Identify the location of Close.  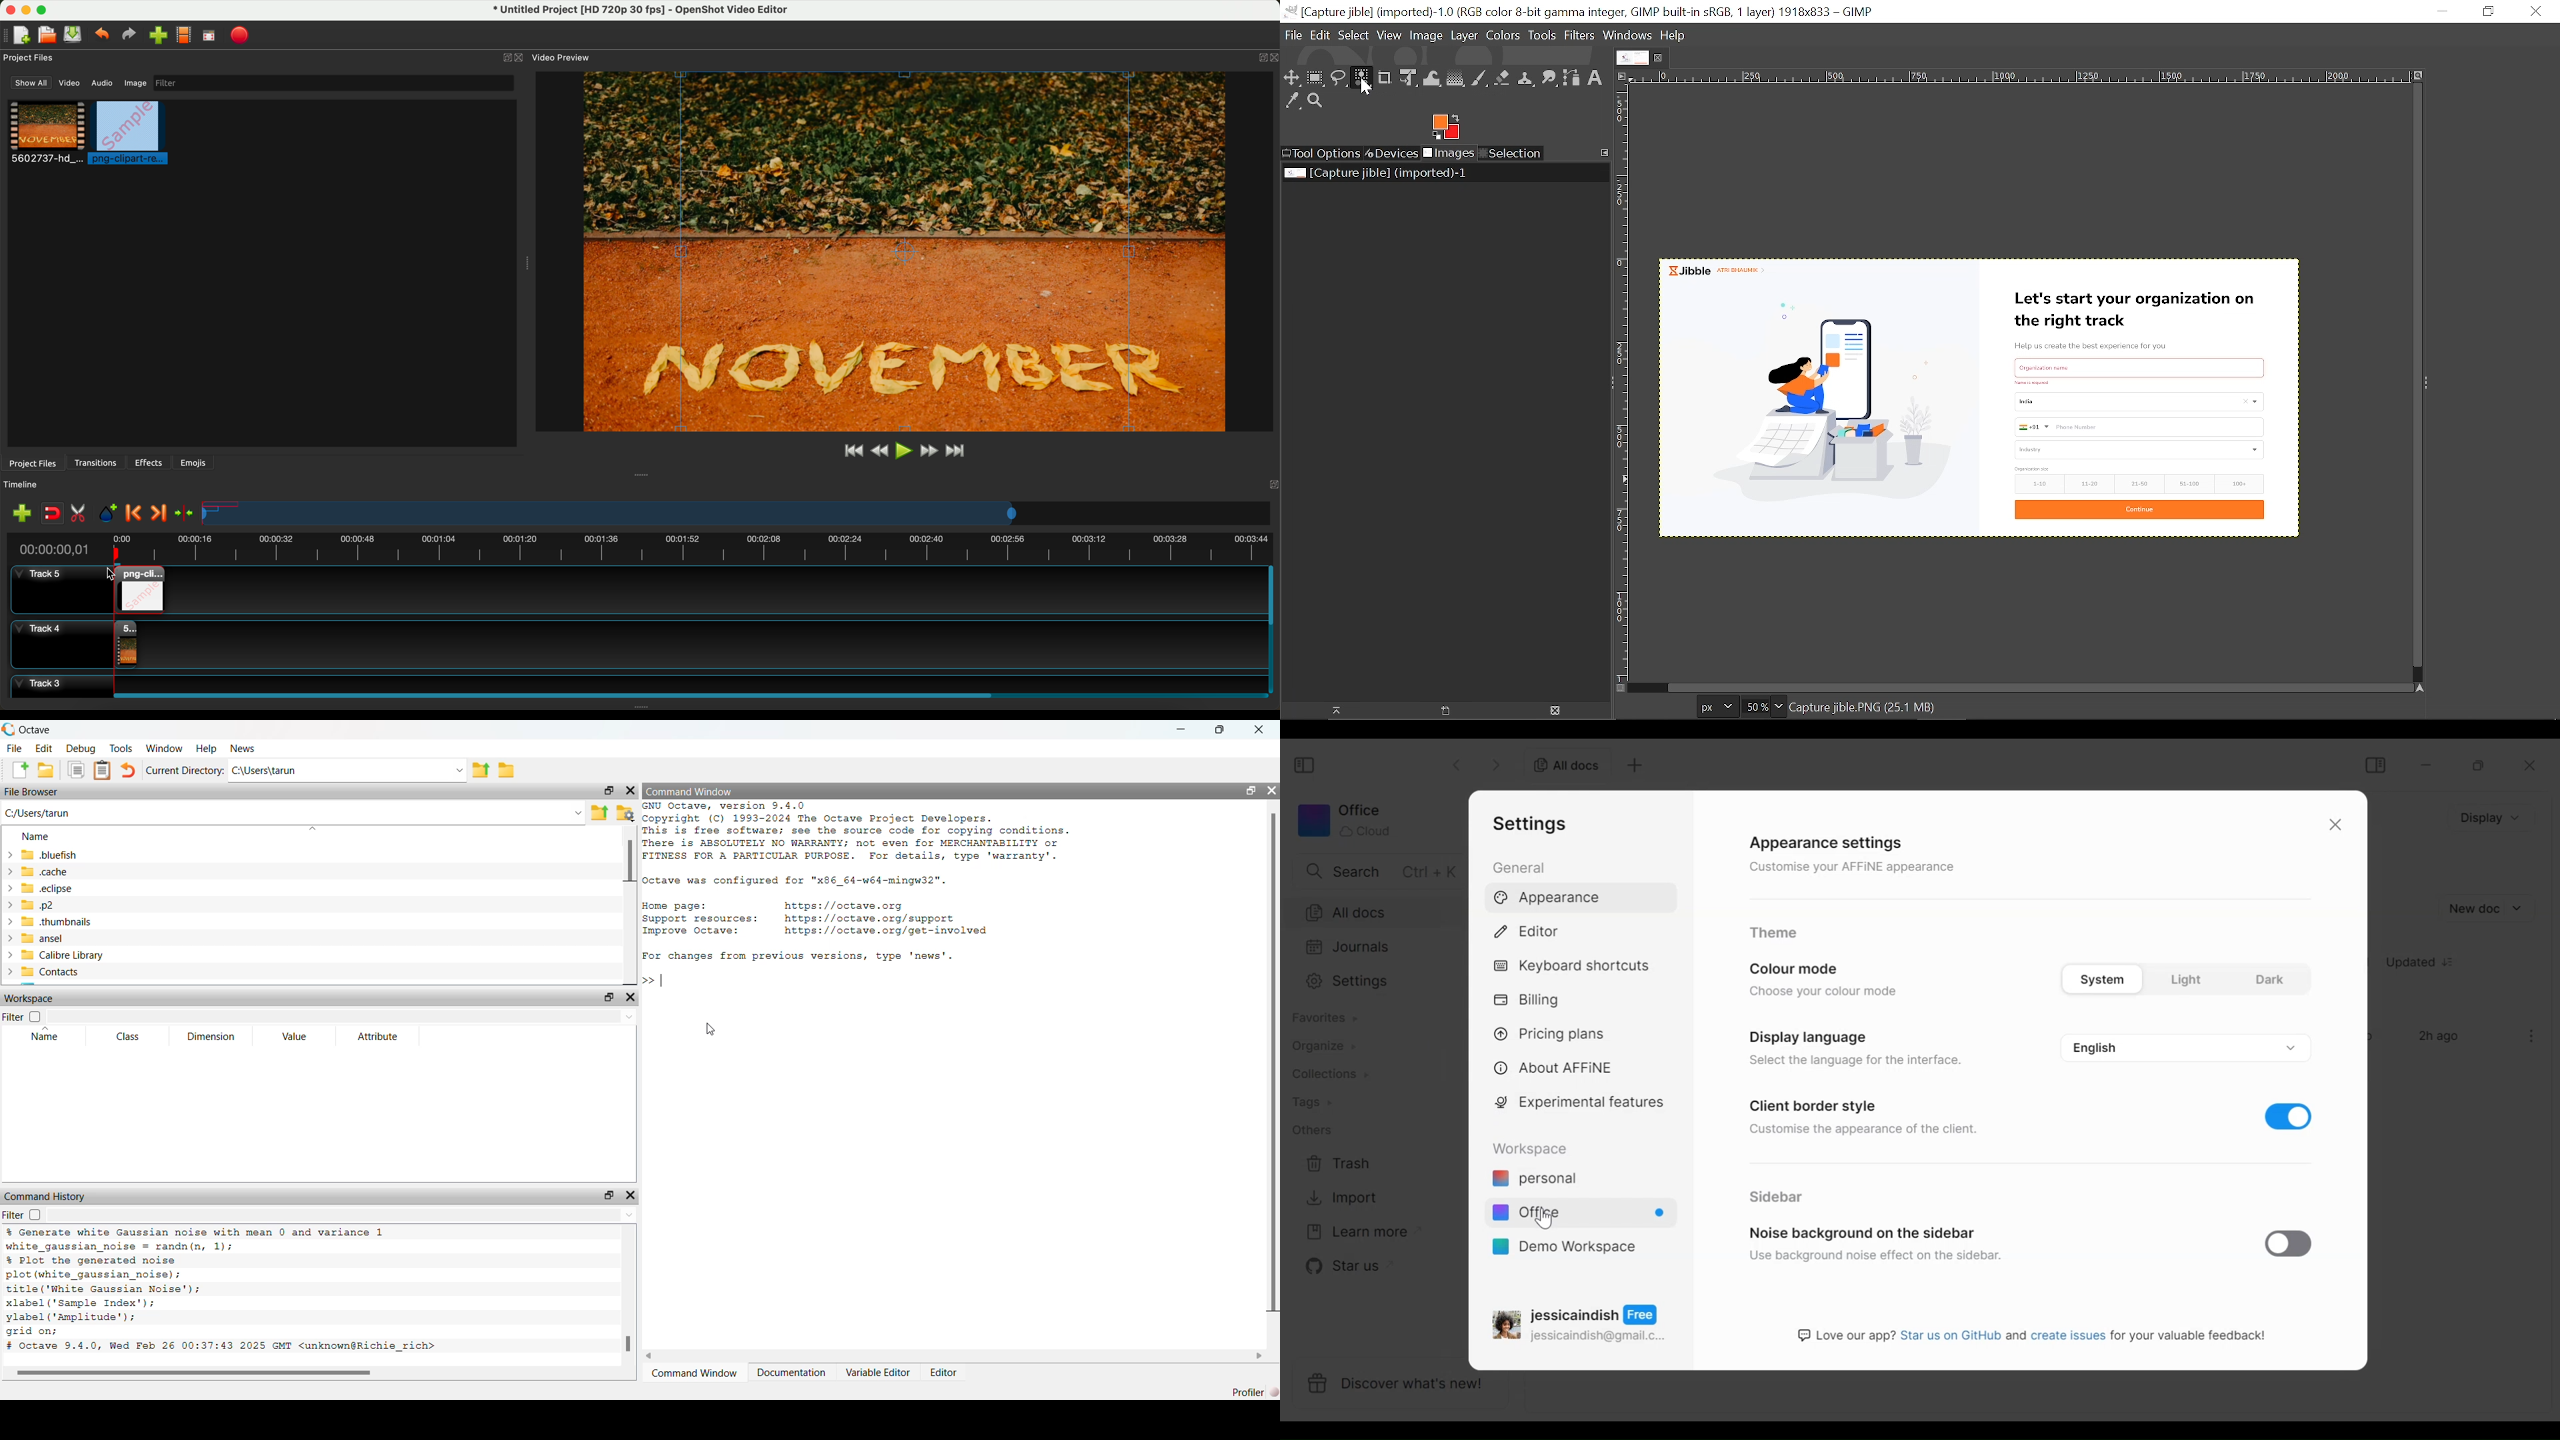
(2333, 827).